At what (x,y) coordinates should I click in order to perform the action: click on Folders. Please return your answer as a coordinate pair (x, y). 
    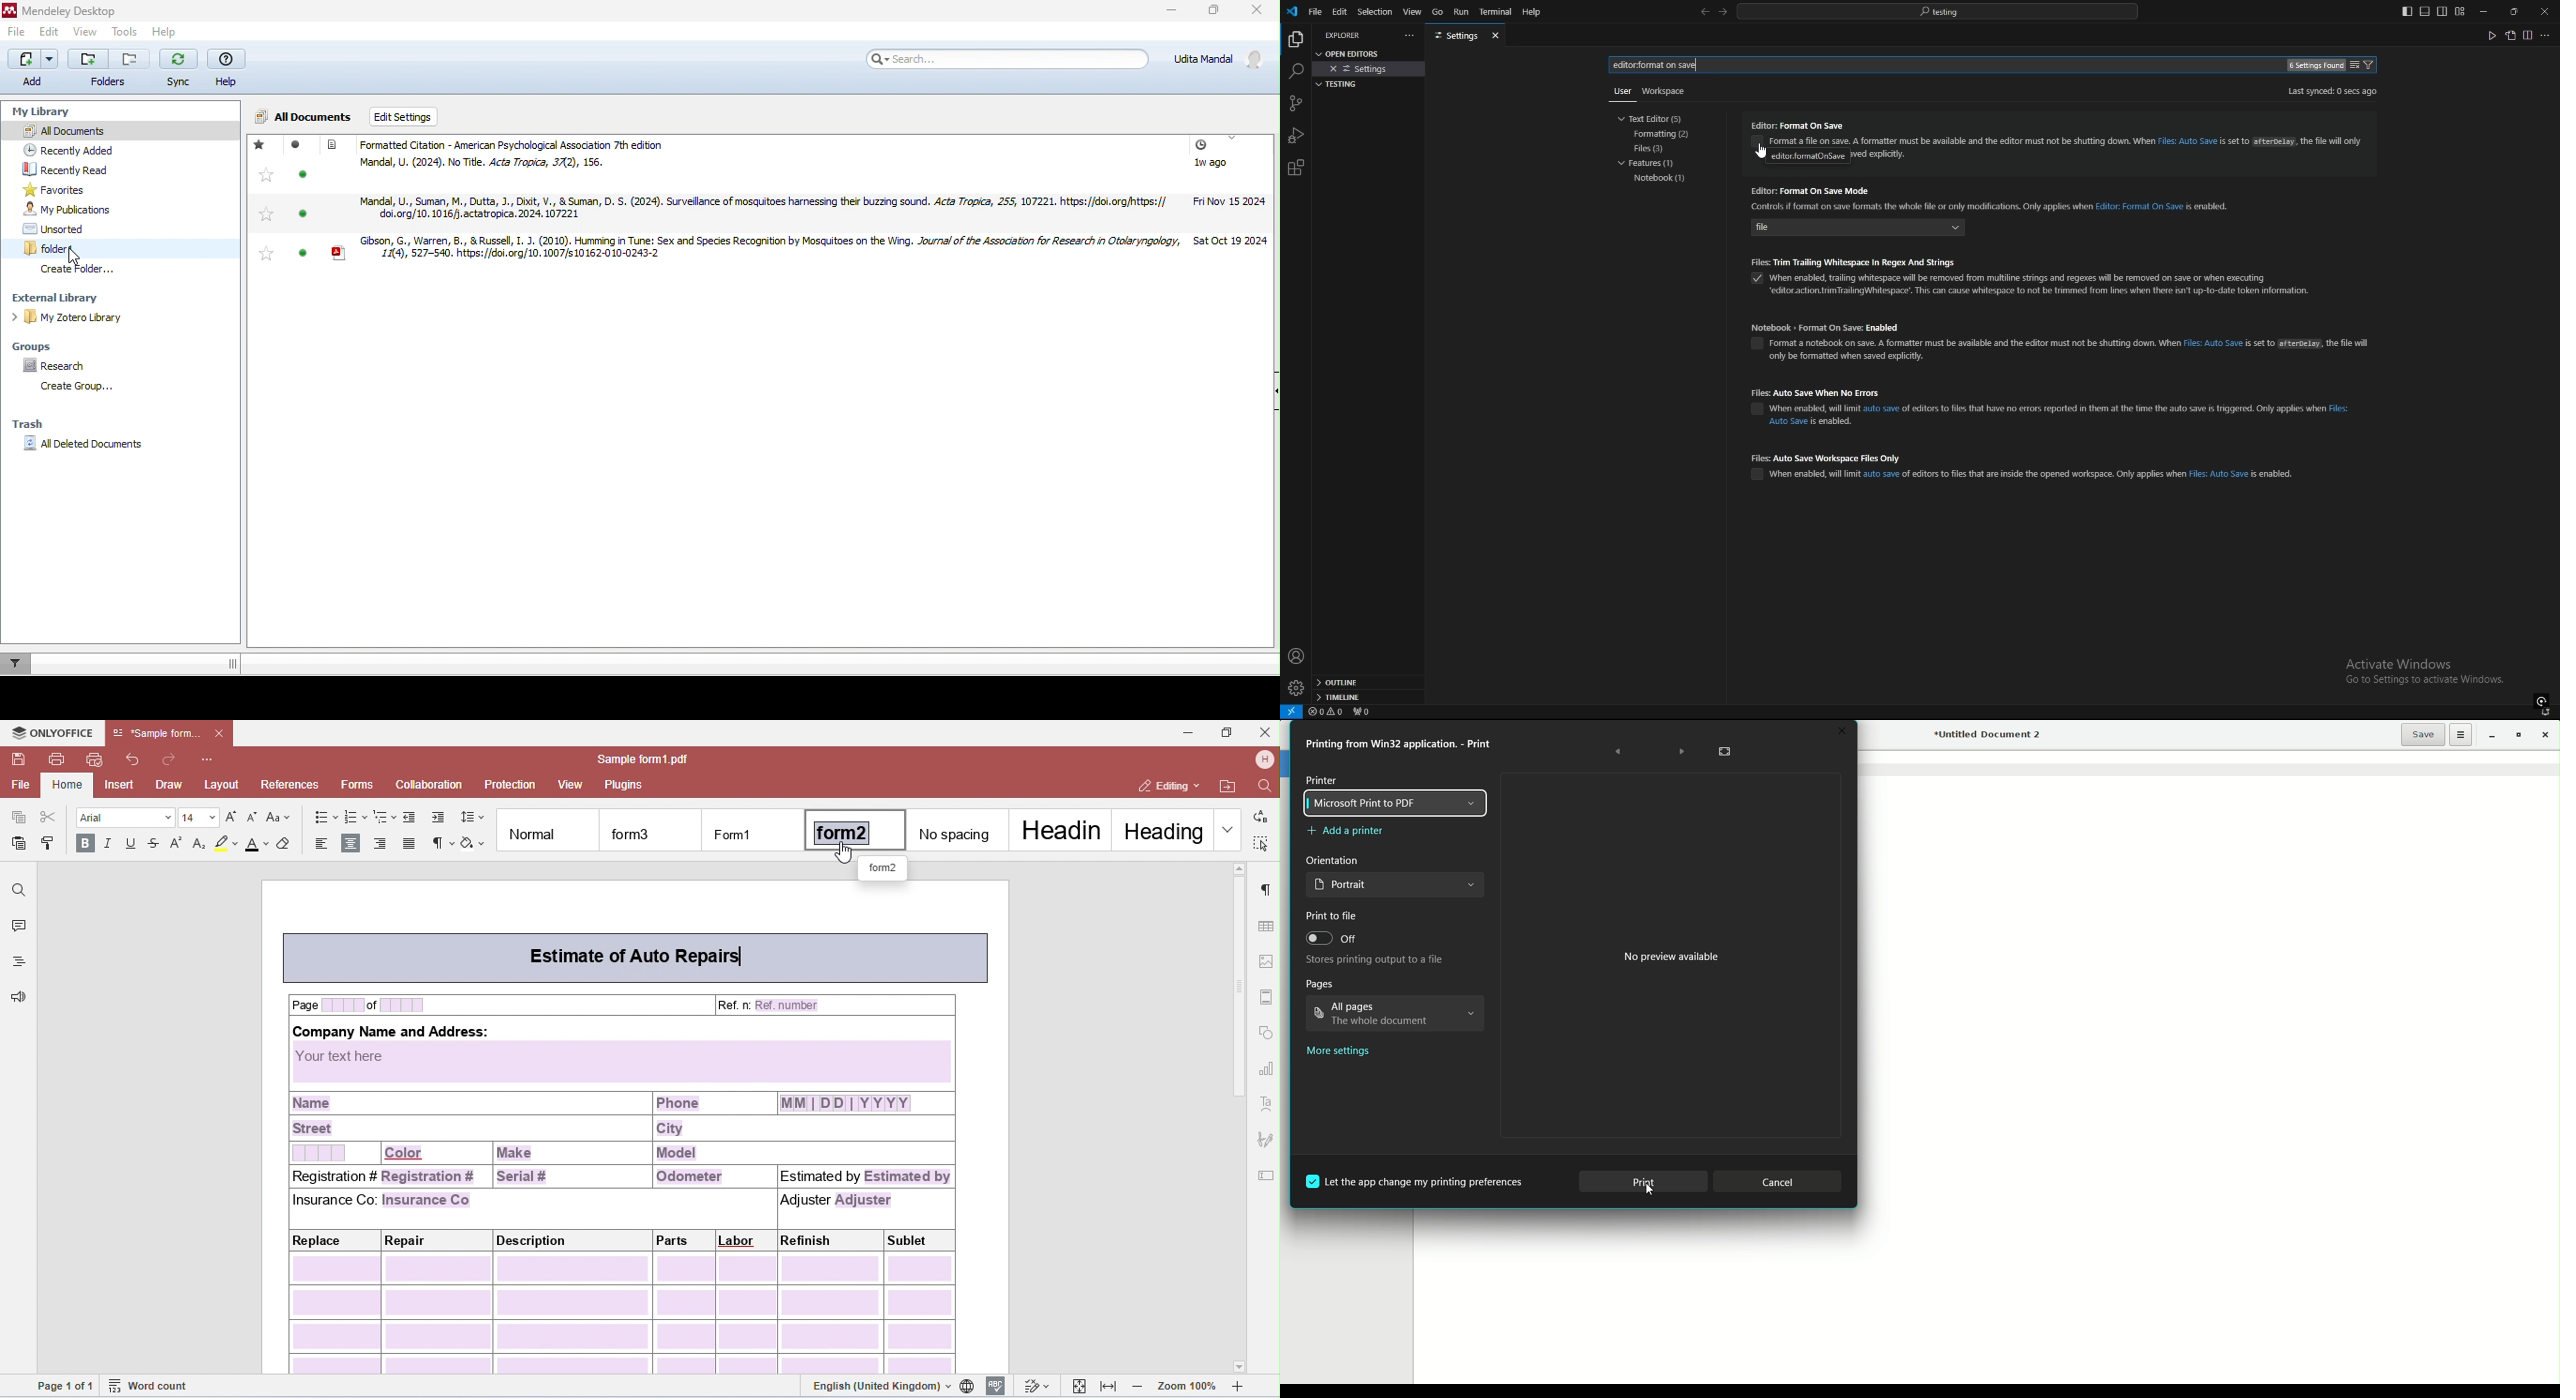
    Looking at the image, I should click on (107, 82).